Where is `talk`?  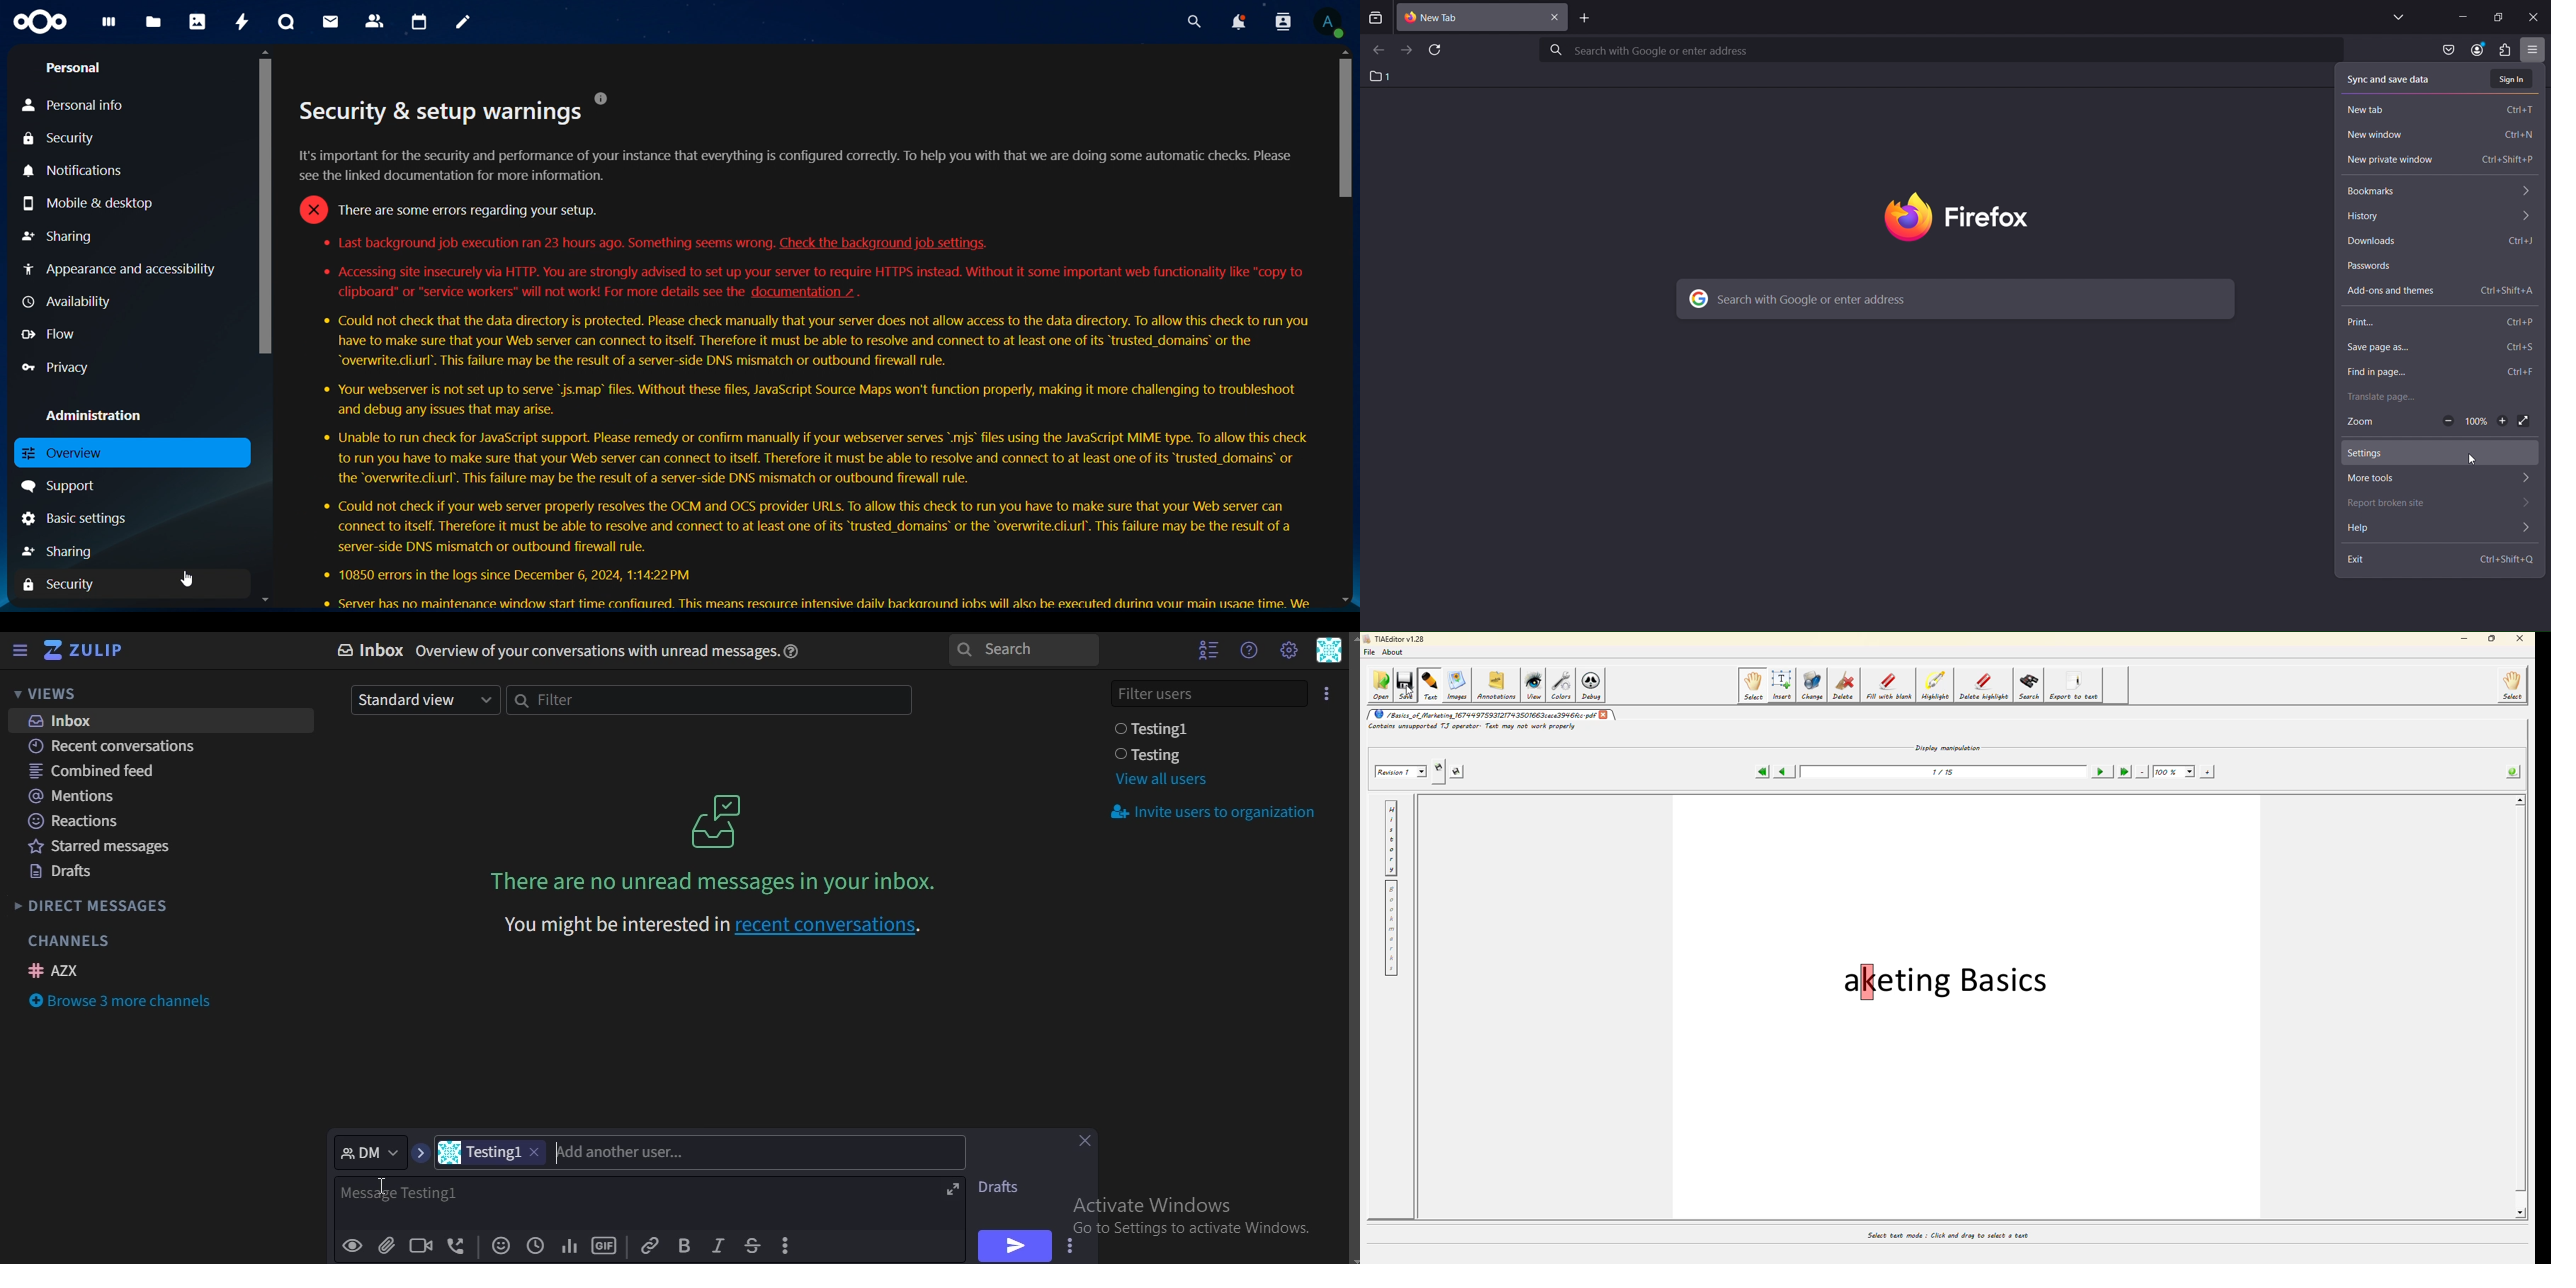
talk is located at coordinates (286, 21).